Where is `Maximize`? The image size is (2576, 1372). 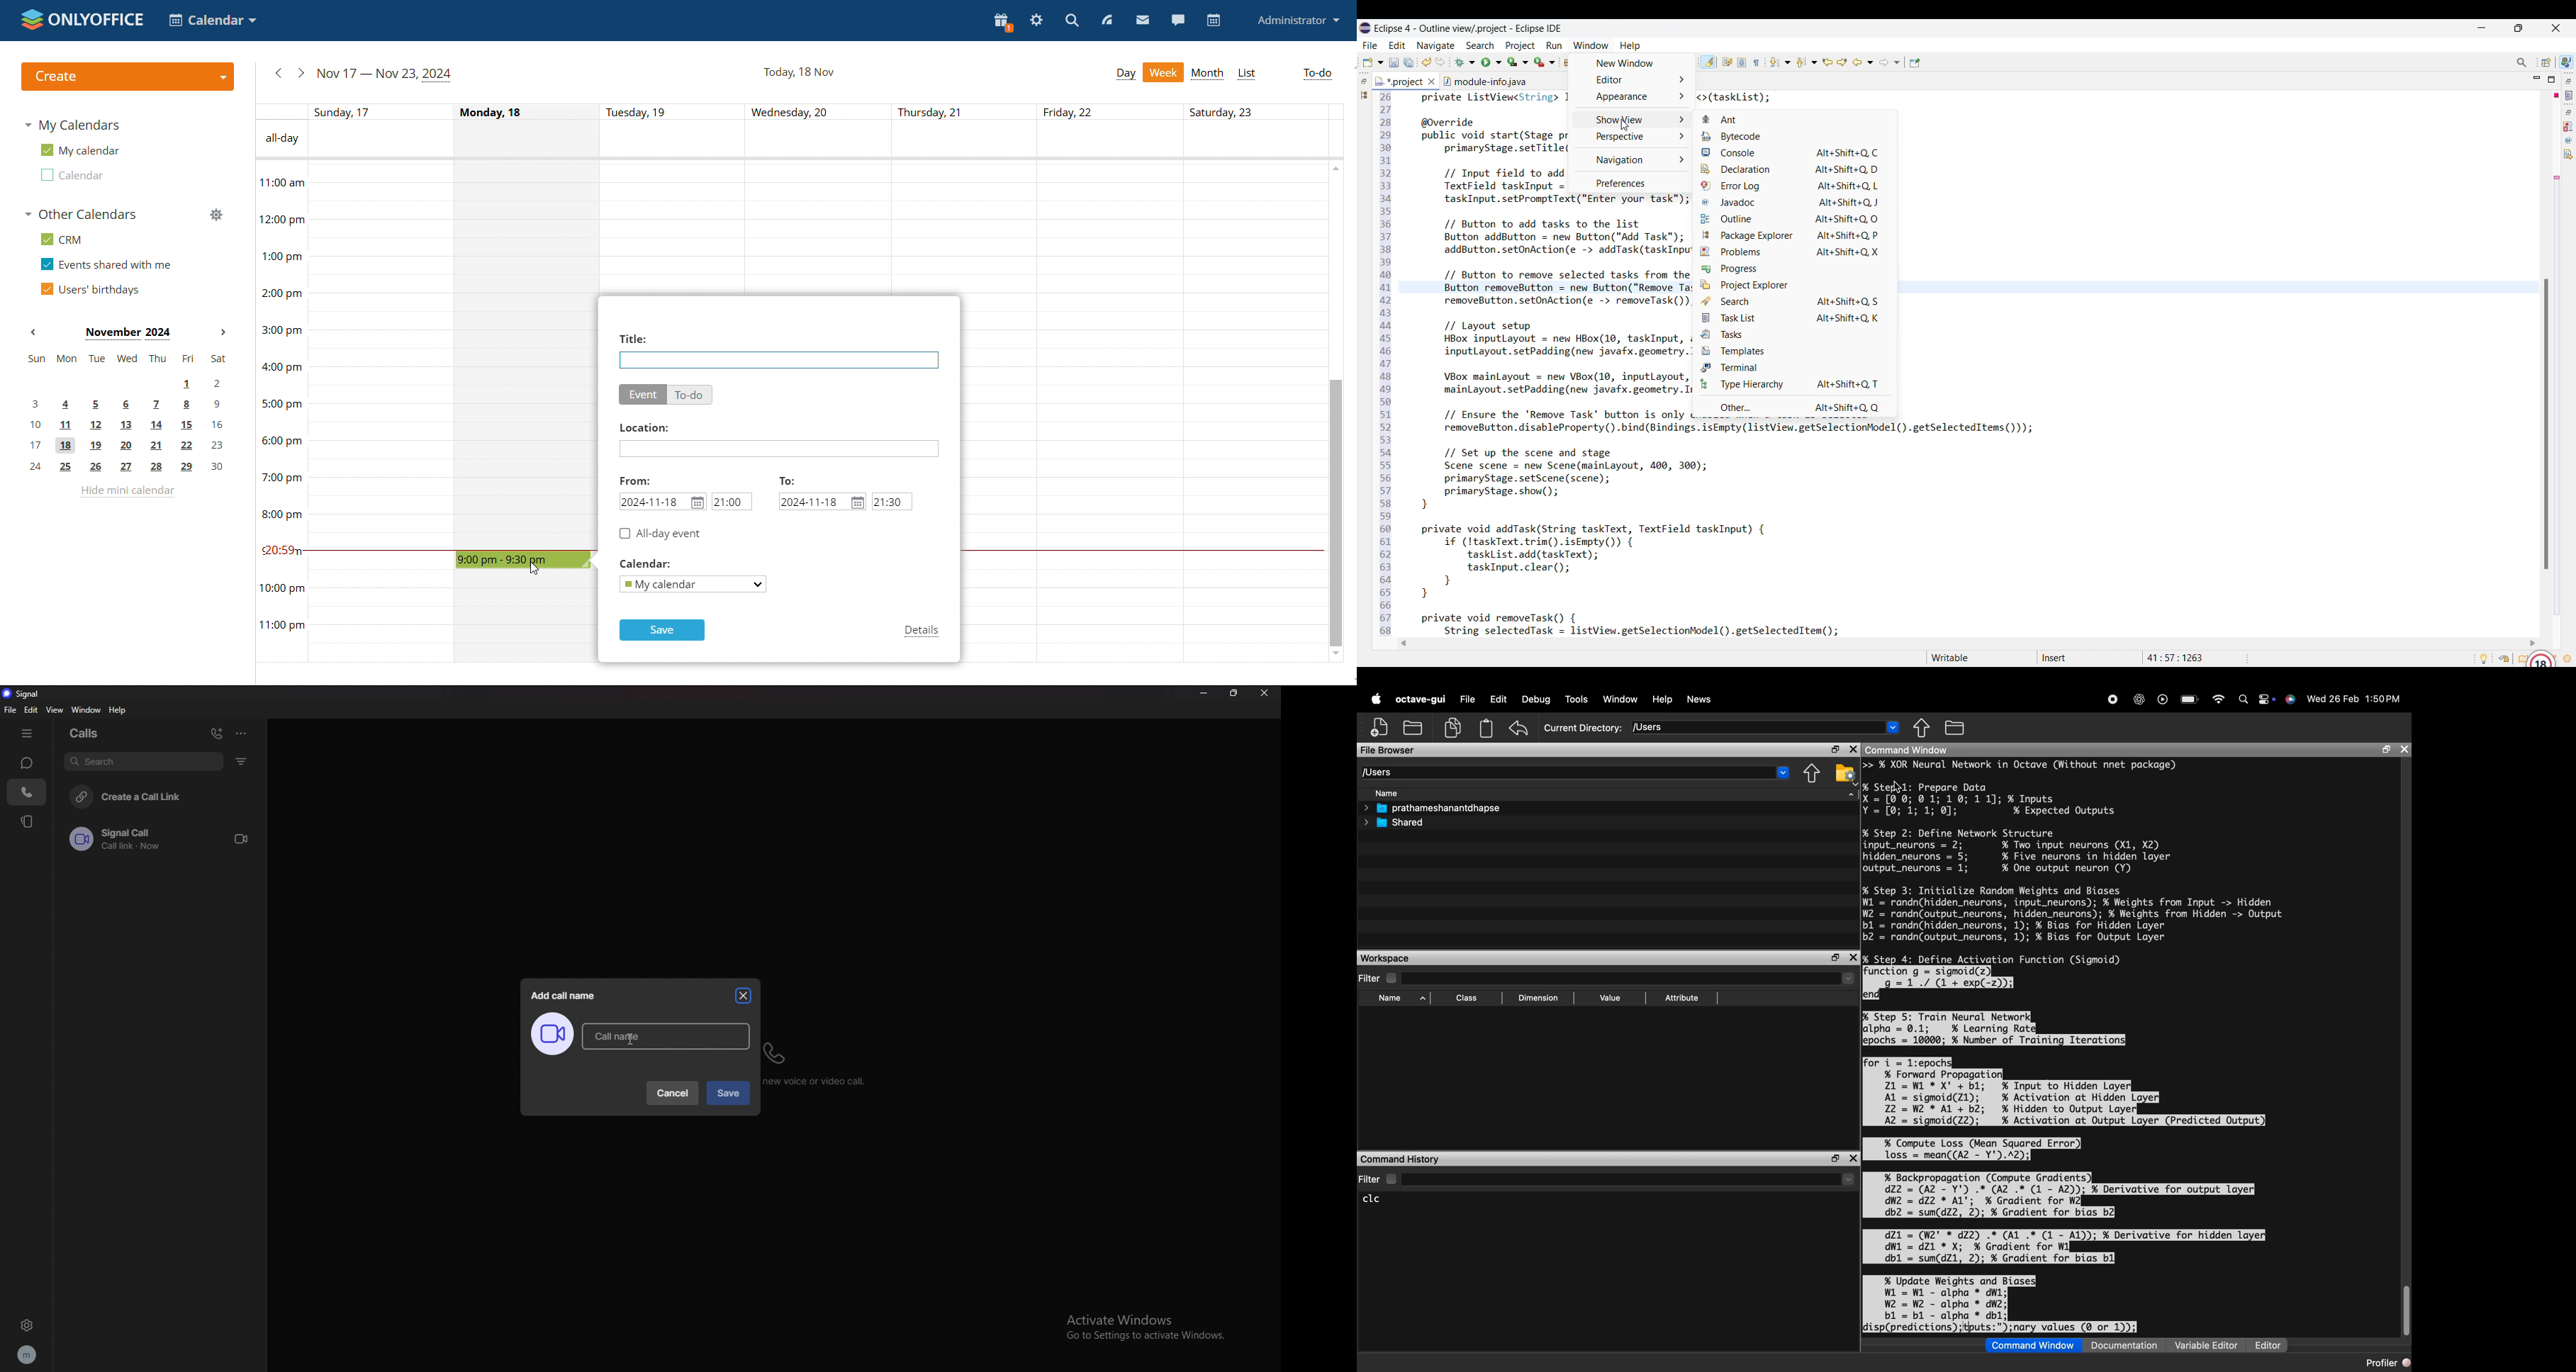
Maximize is located at coordinates (1835, 1159).